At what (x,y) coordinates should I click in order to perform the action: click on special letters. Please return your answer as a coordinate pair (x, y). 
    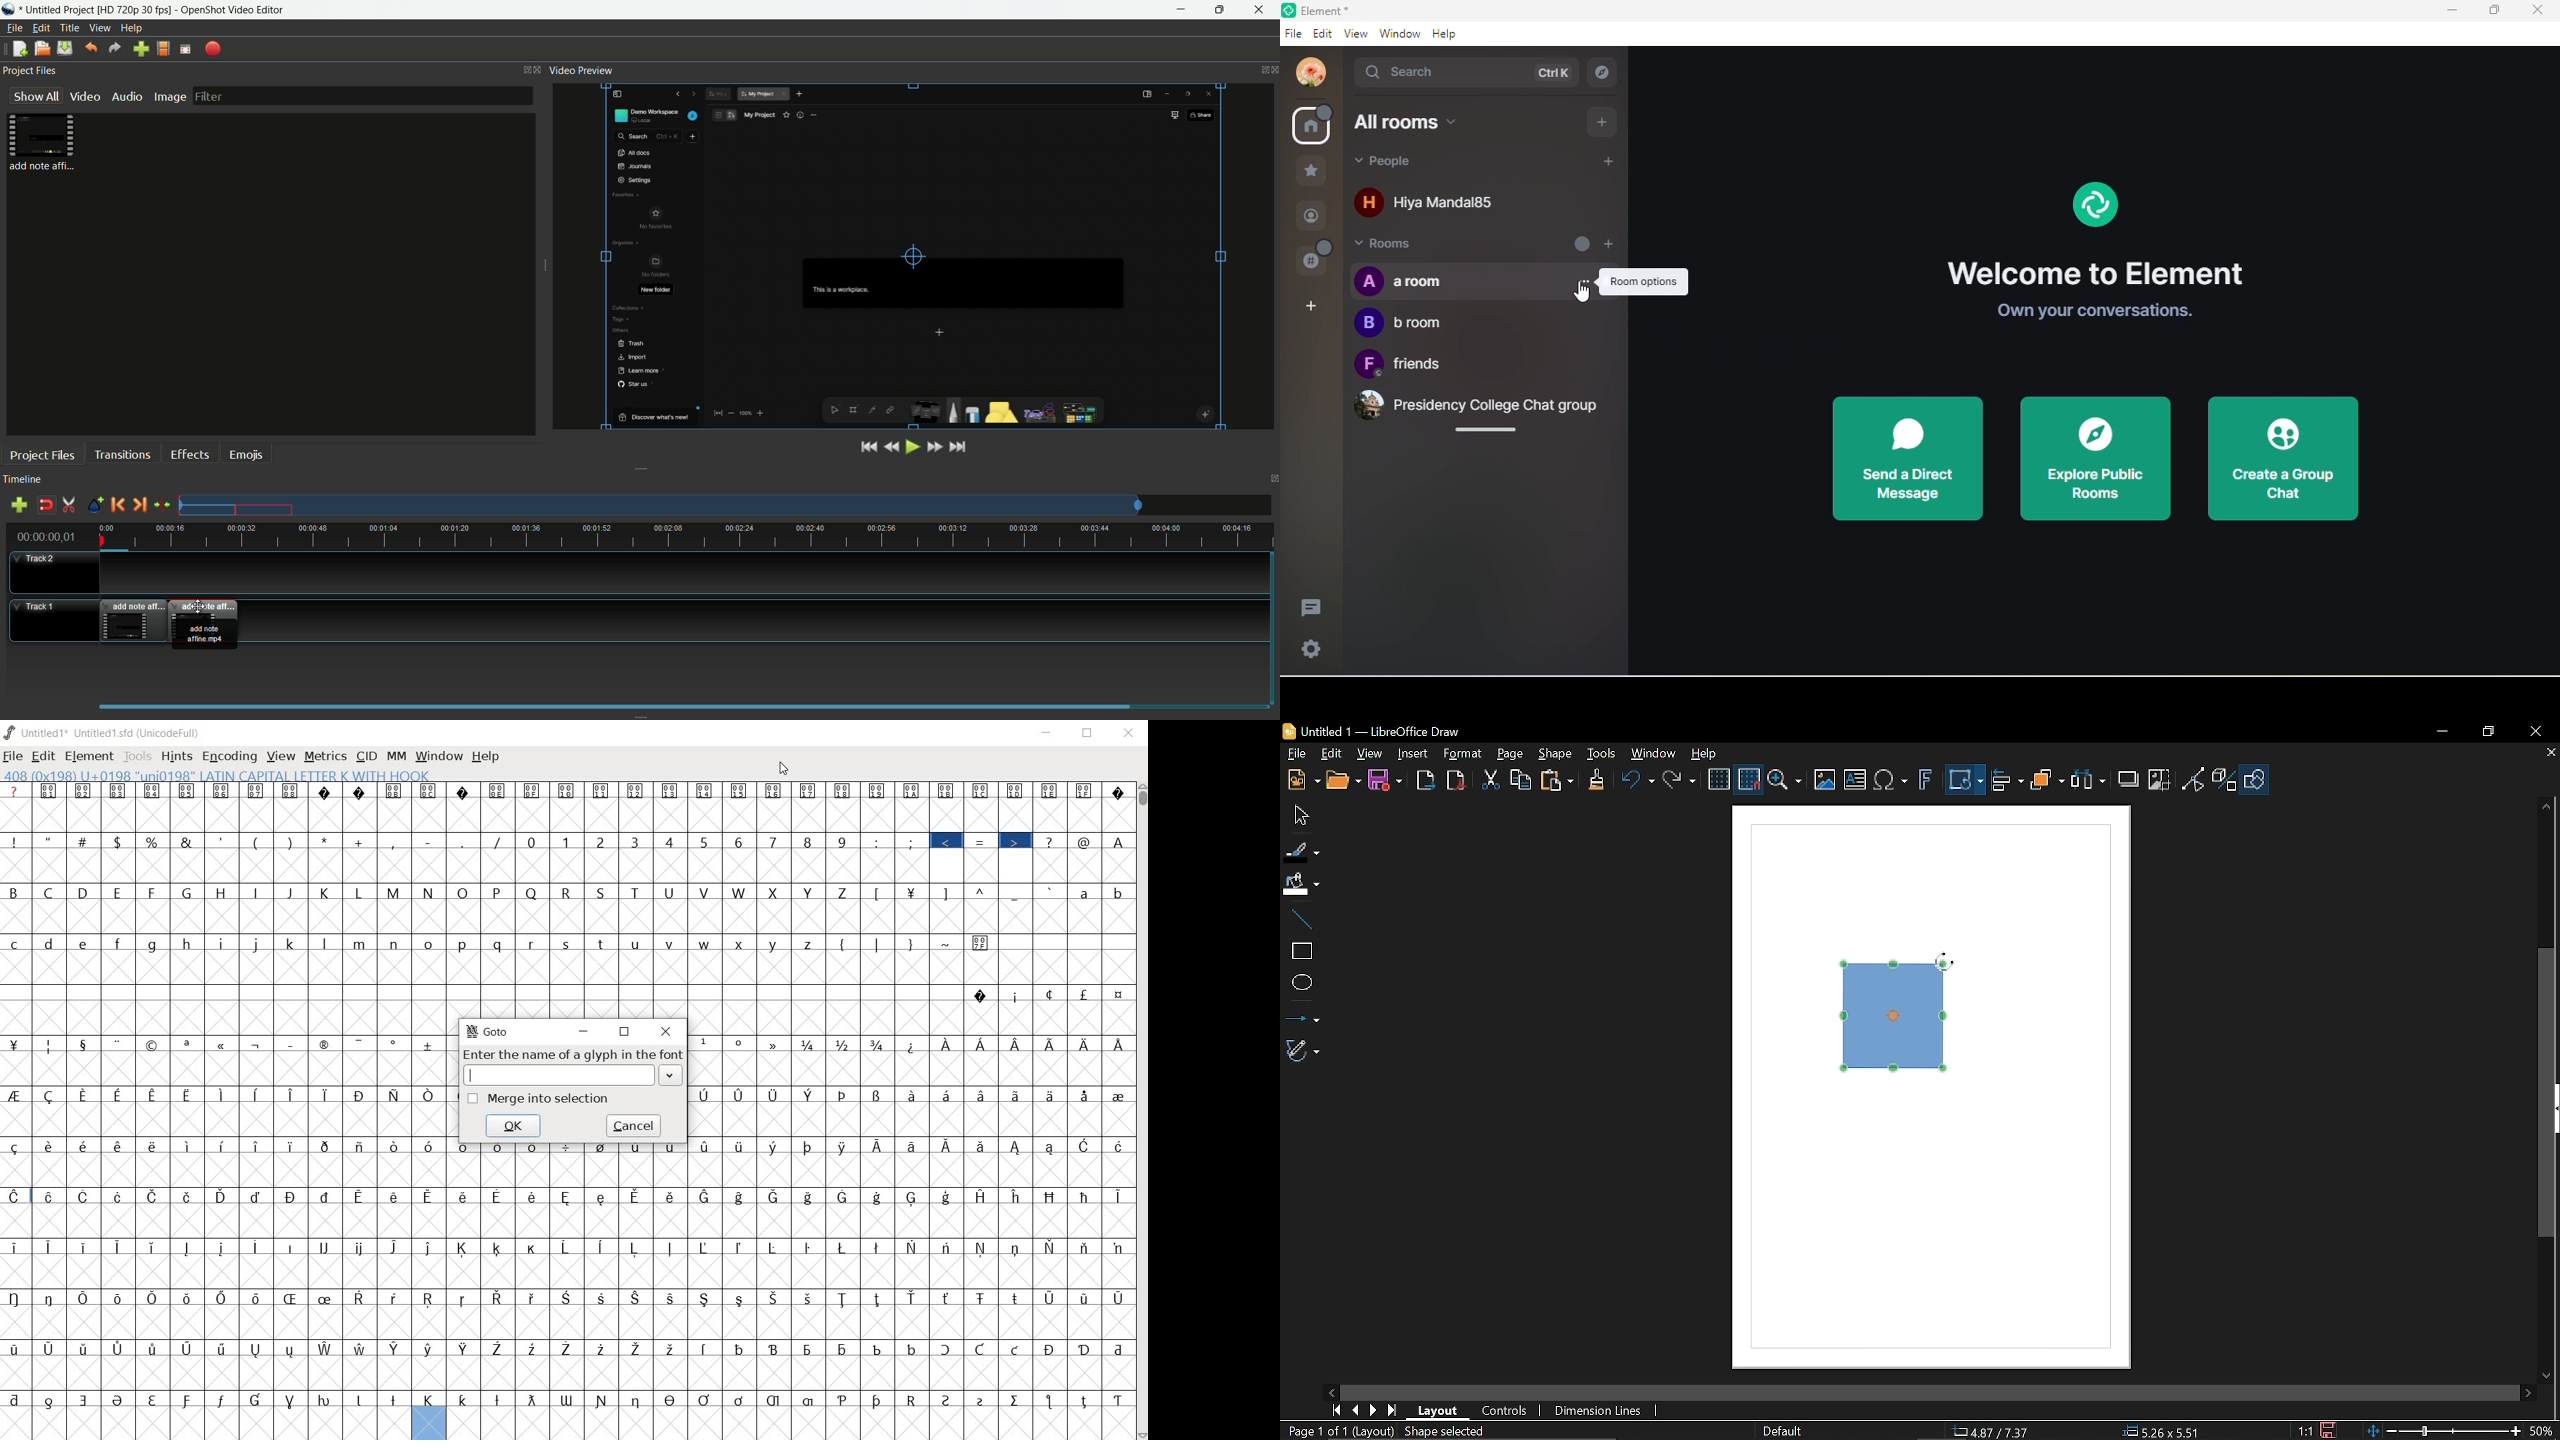
    Looking at the image, I should click on (571, 1350).